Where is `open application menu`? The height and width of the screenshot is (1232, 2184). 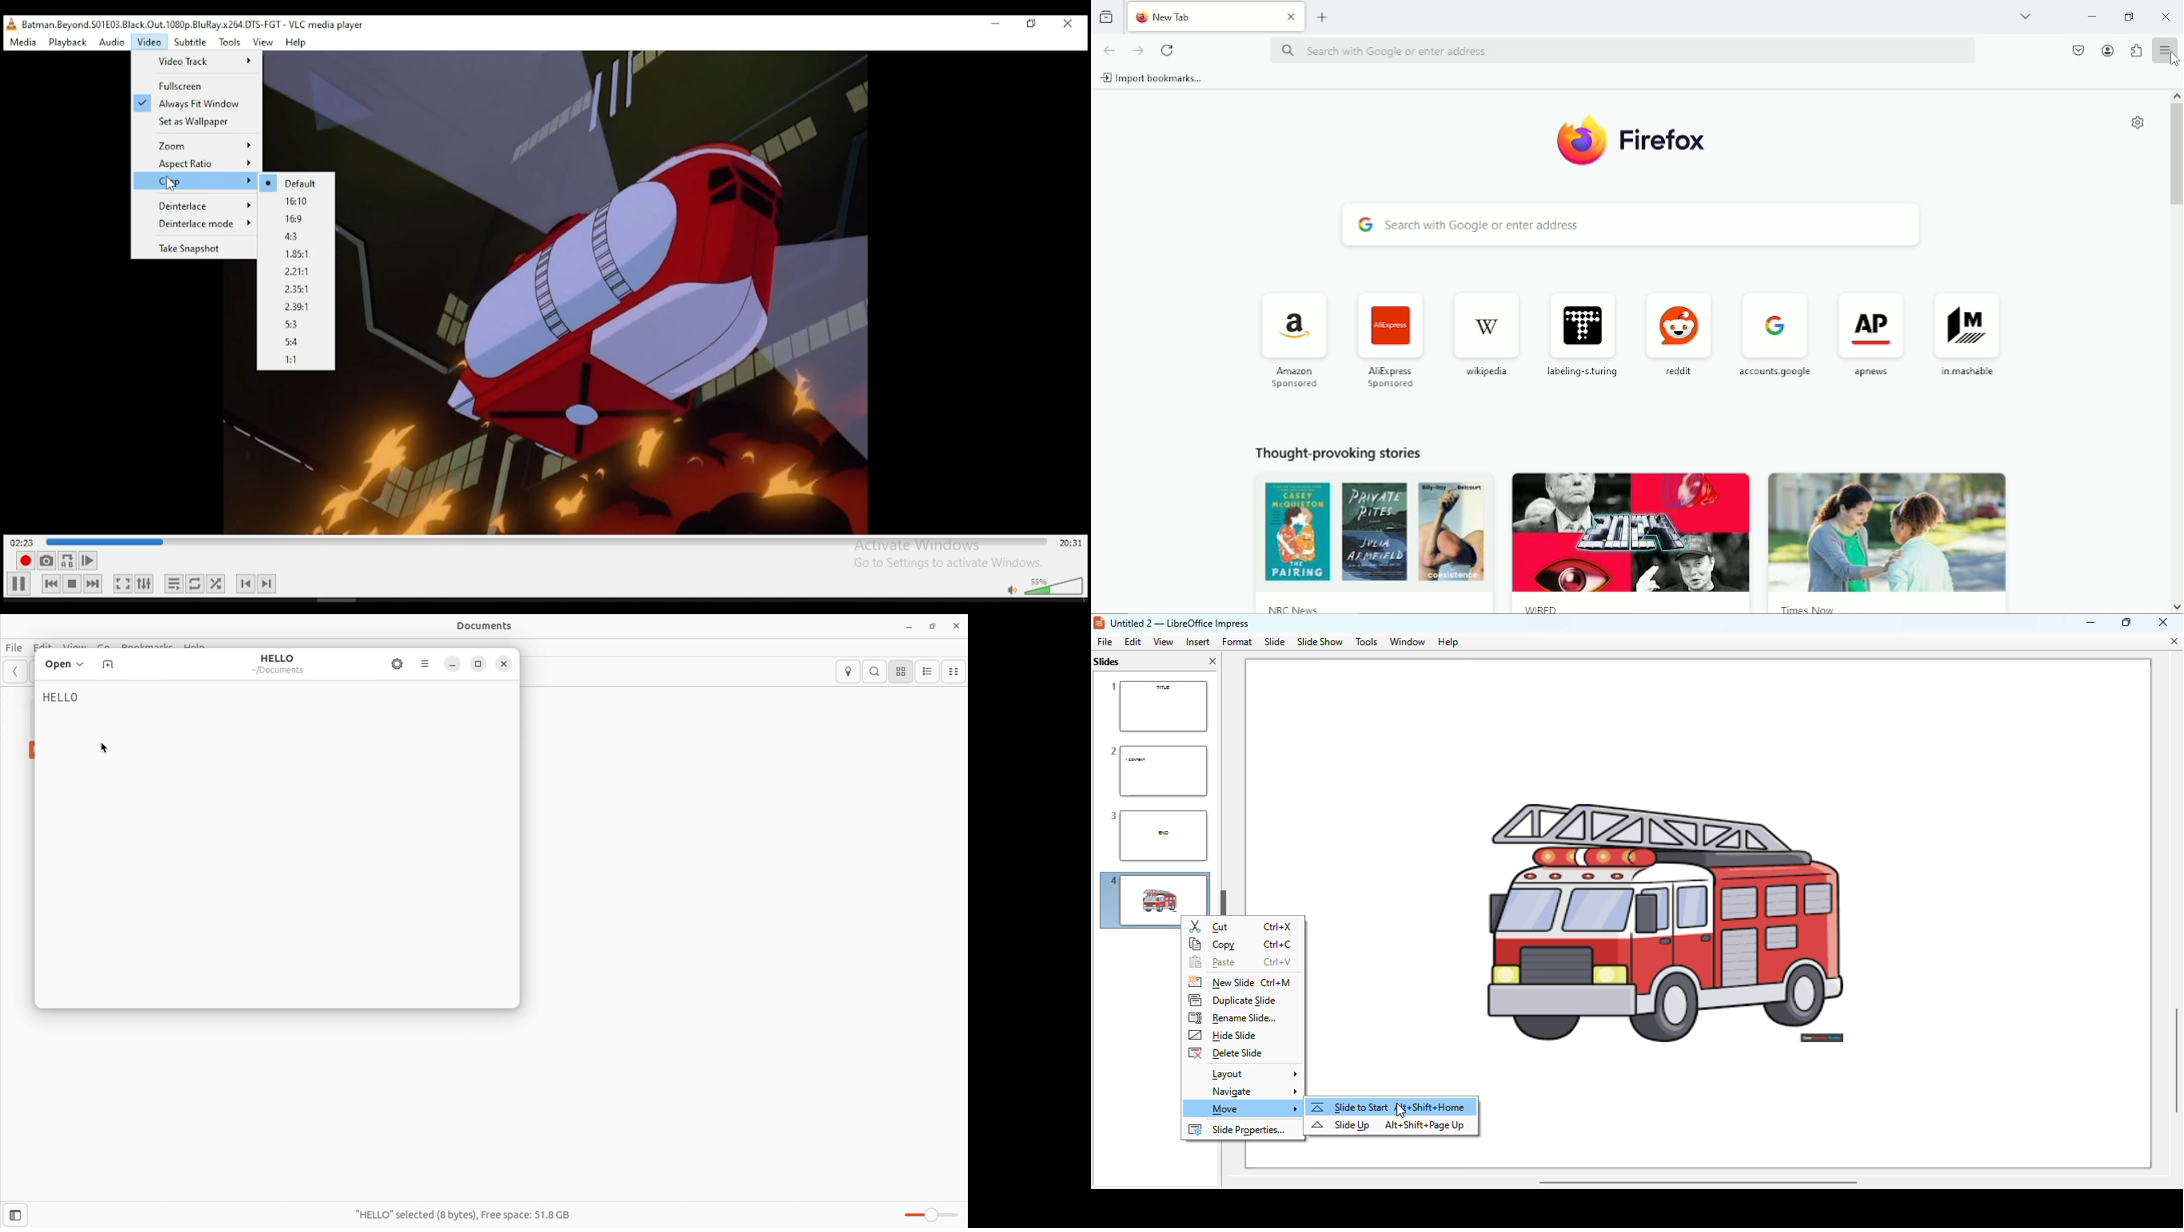 open application menu is located at coordinates (2167, 53).